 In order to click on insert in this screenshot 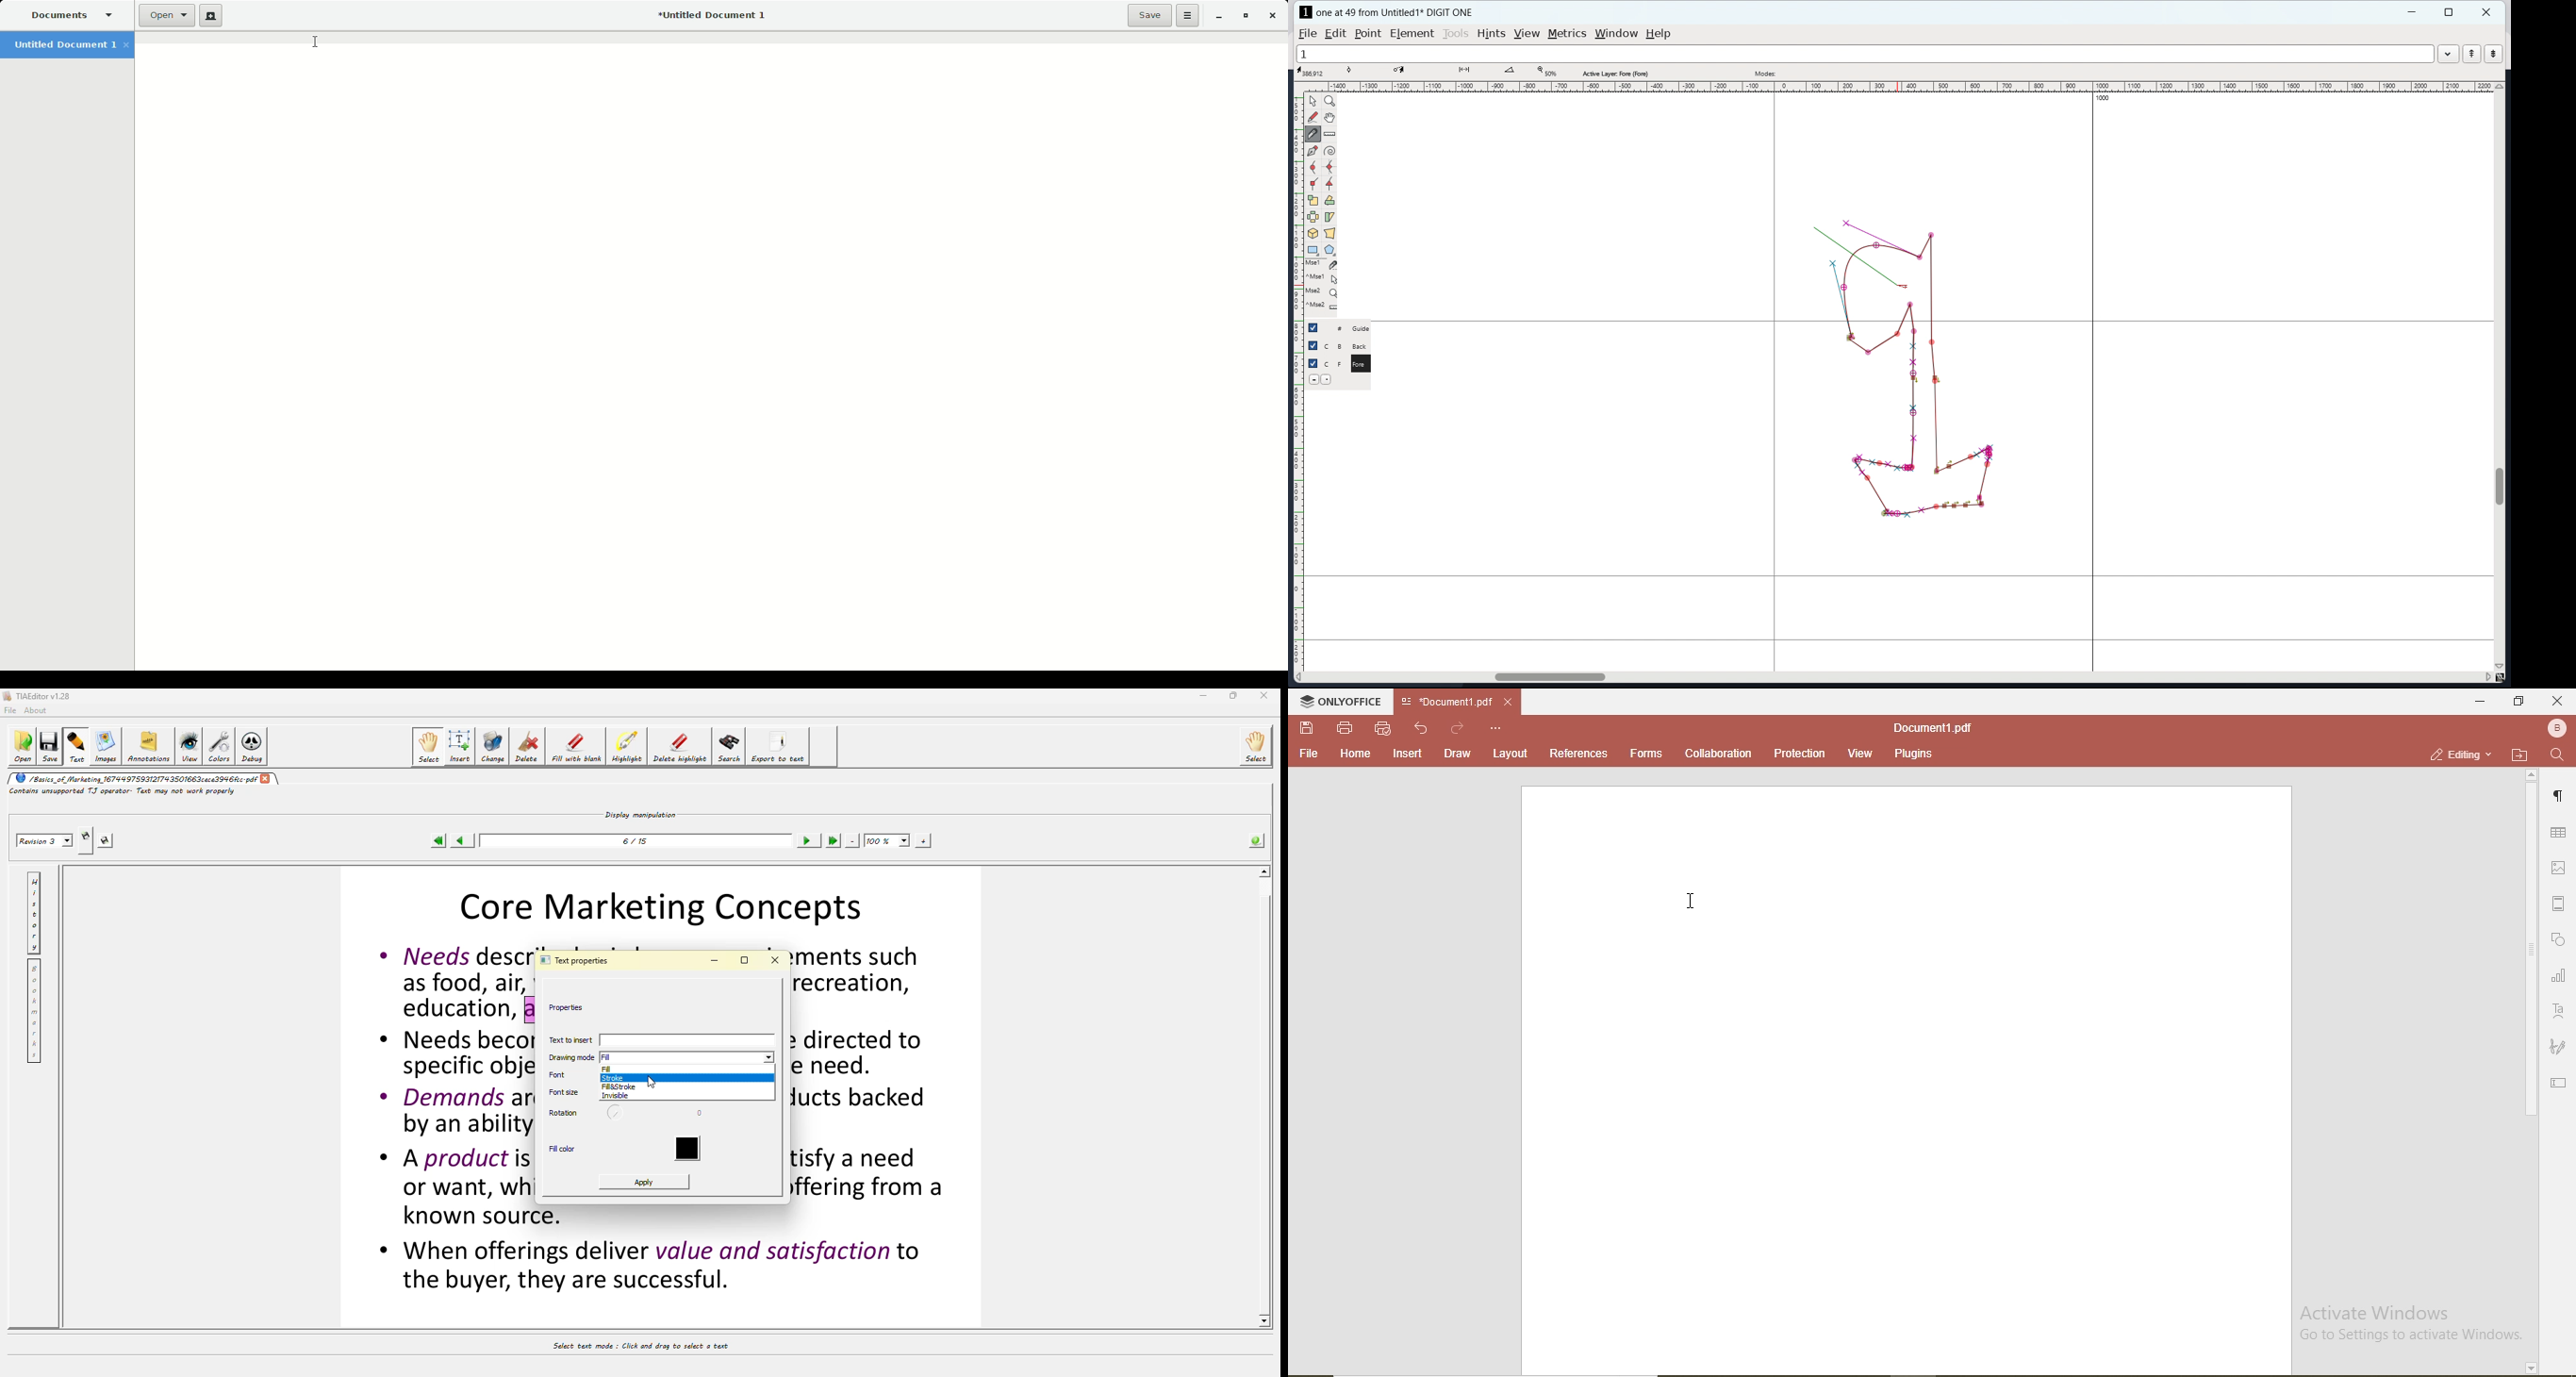, I will do `click(1408, 755)`.